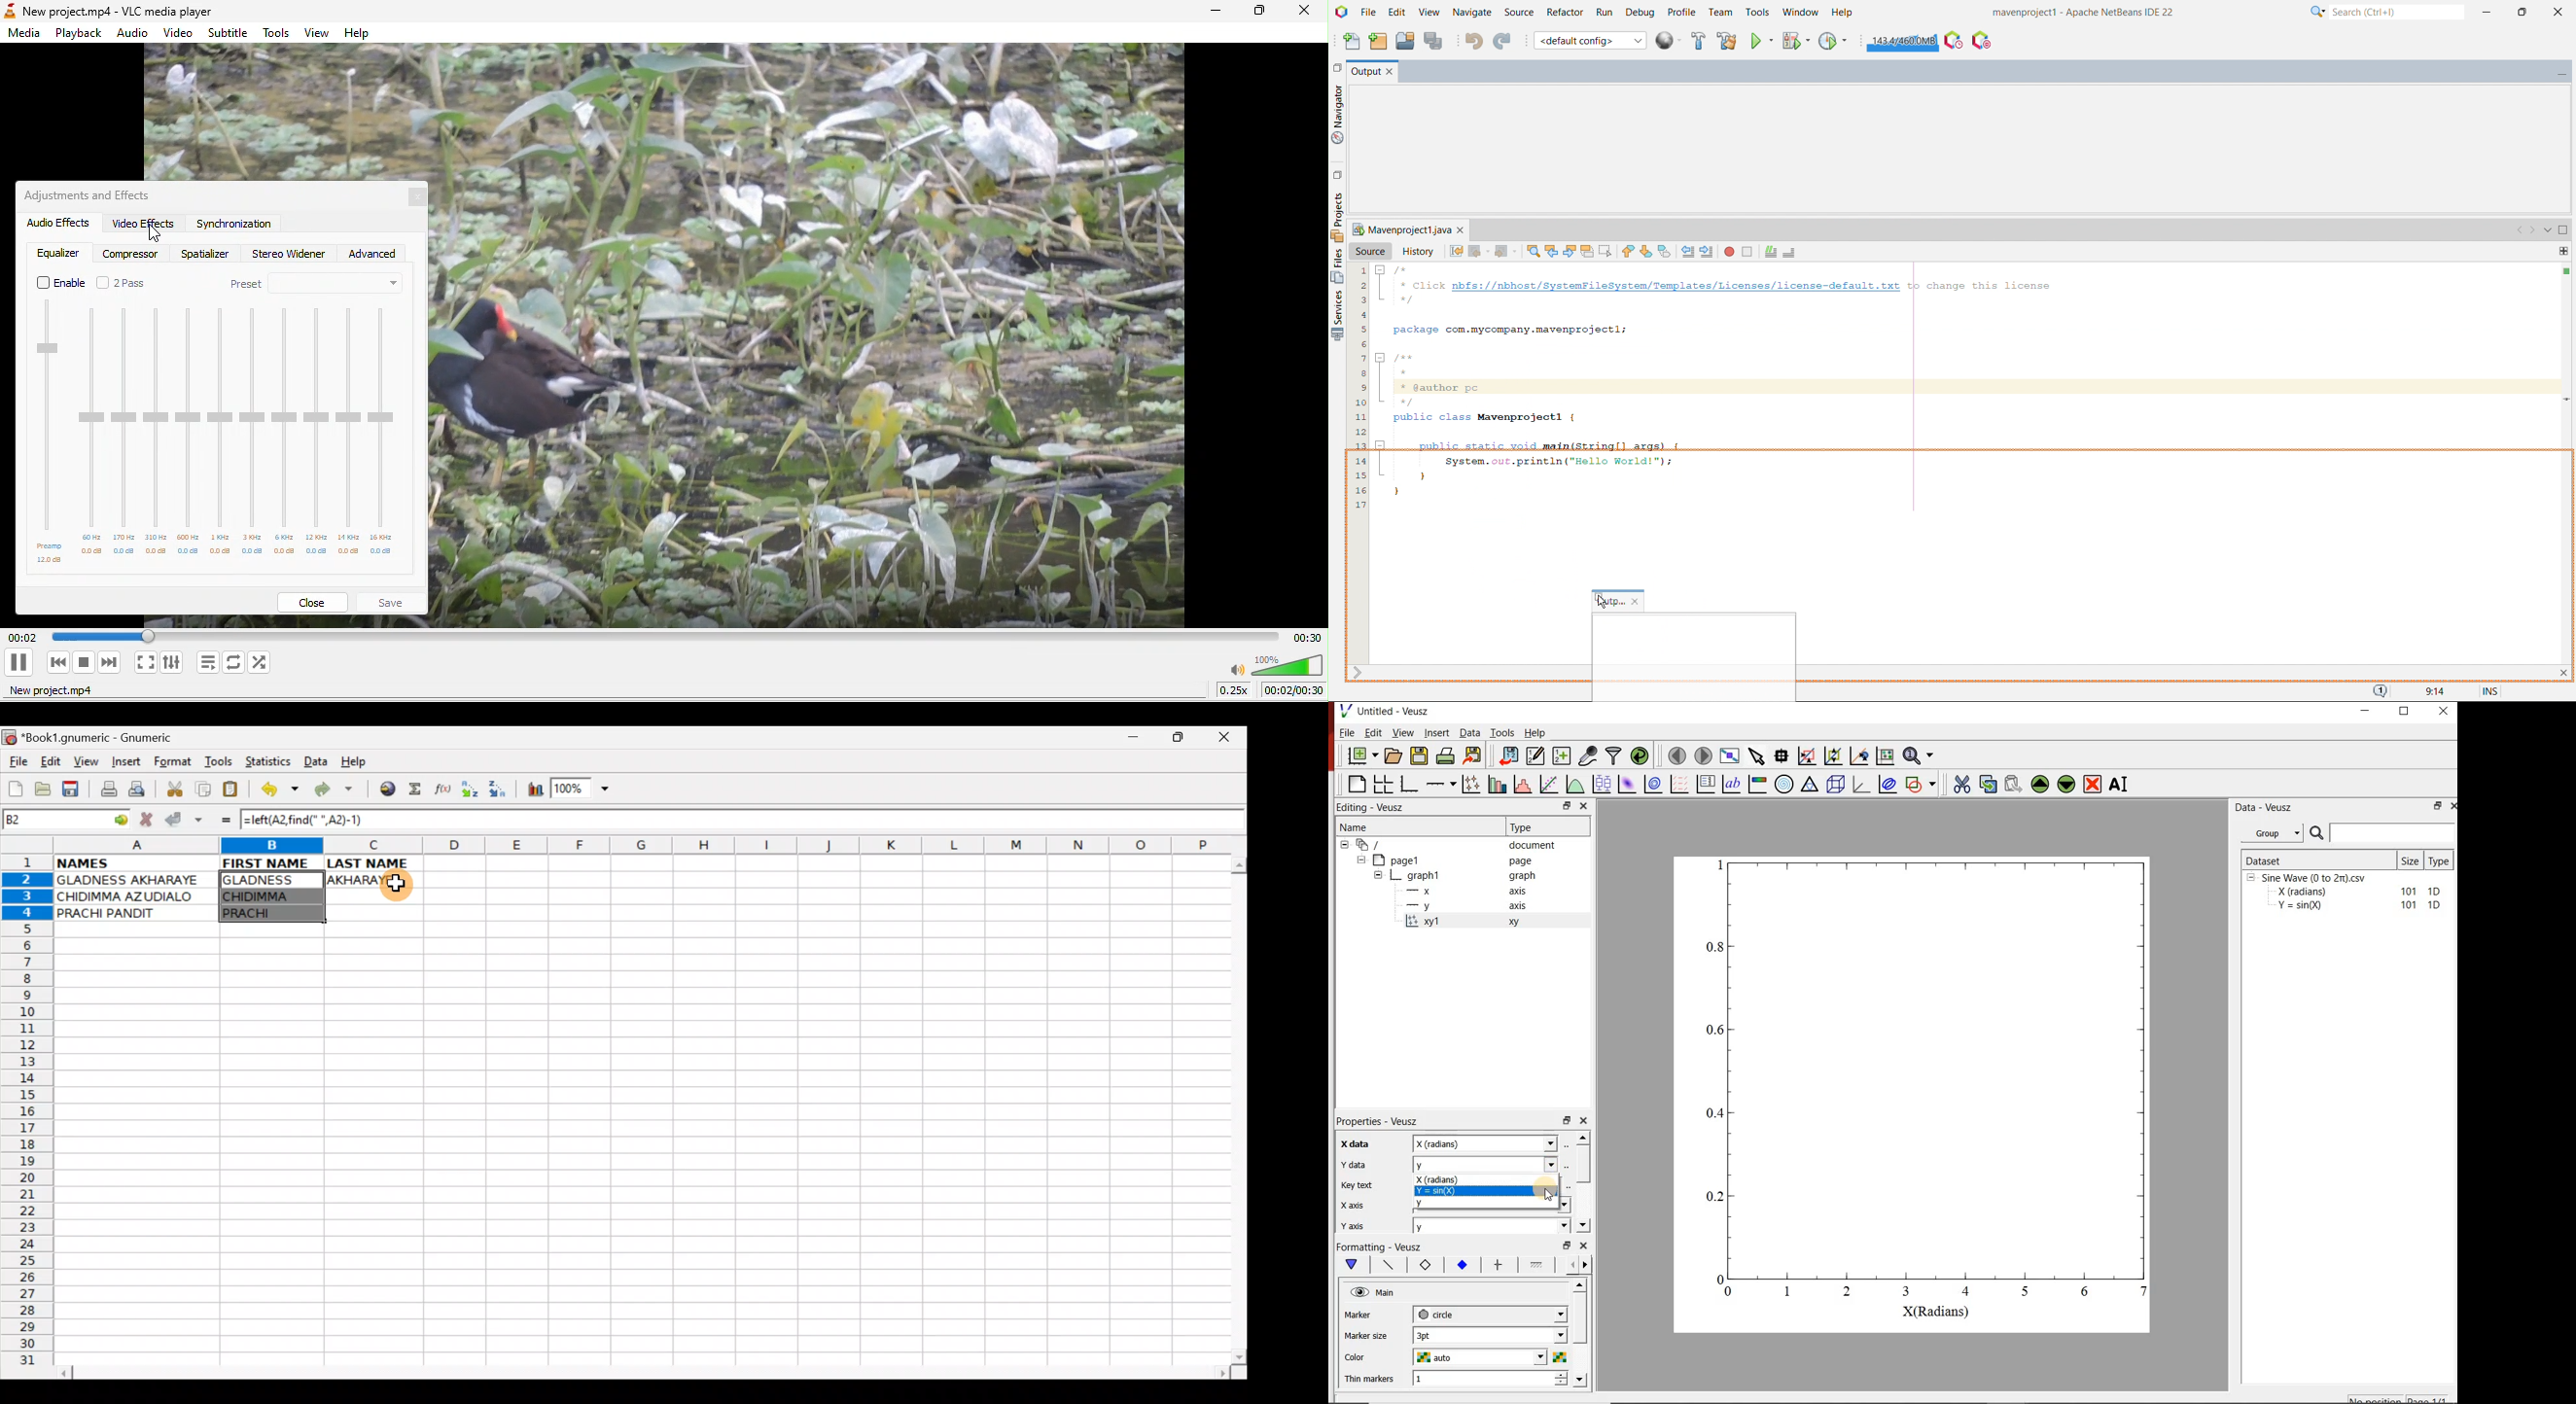 This screenshot has height=1428, width=2576. I want to click on search options, so click(2318, 12).